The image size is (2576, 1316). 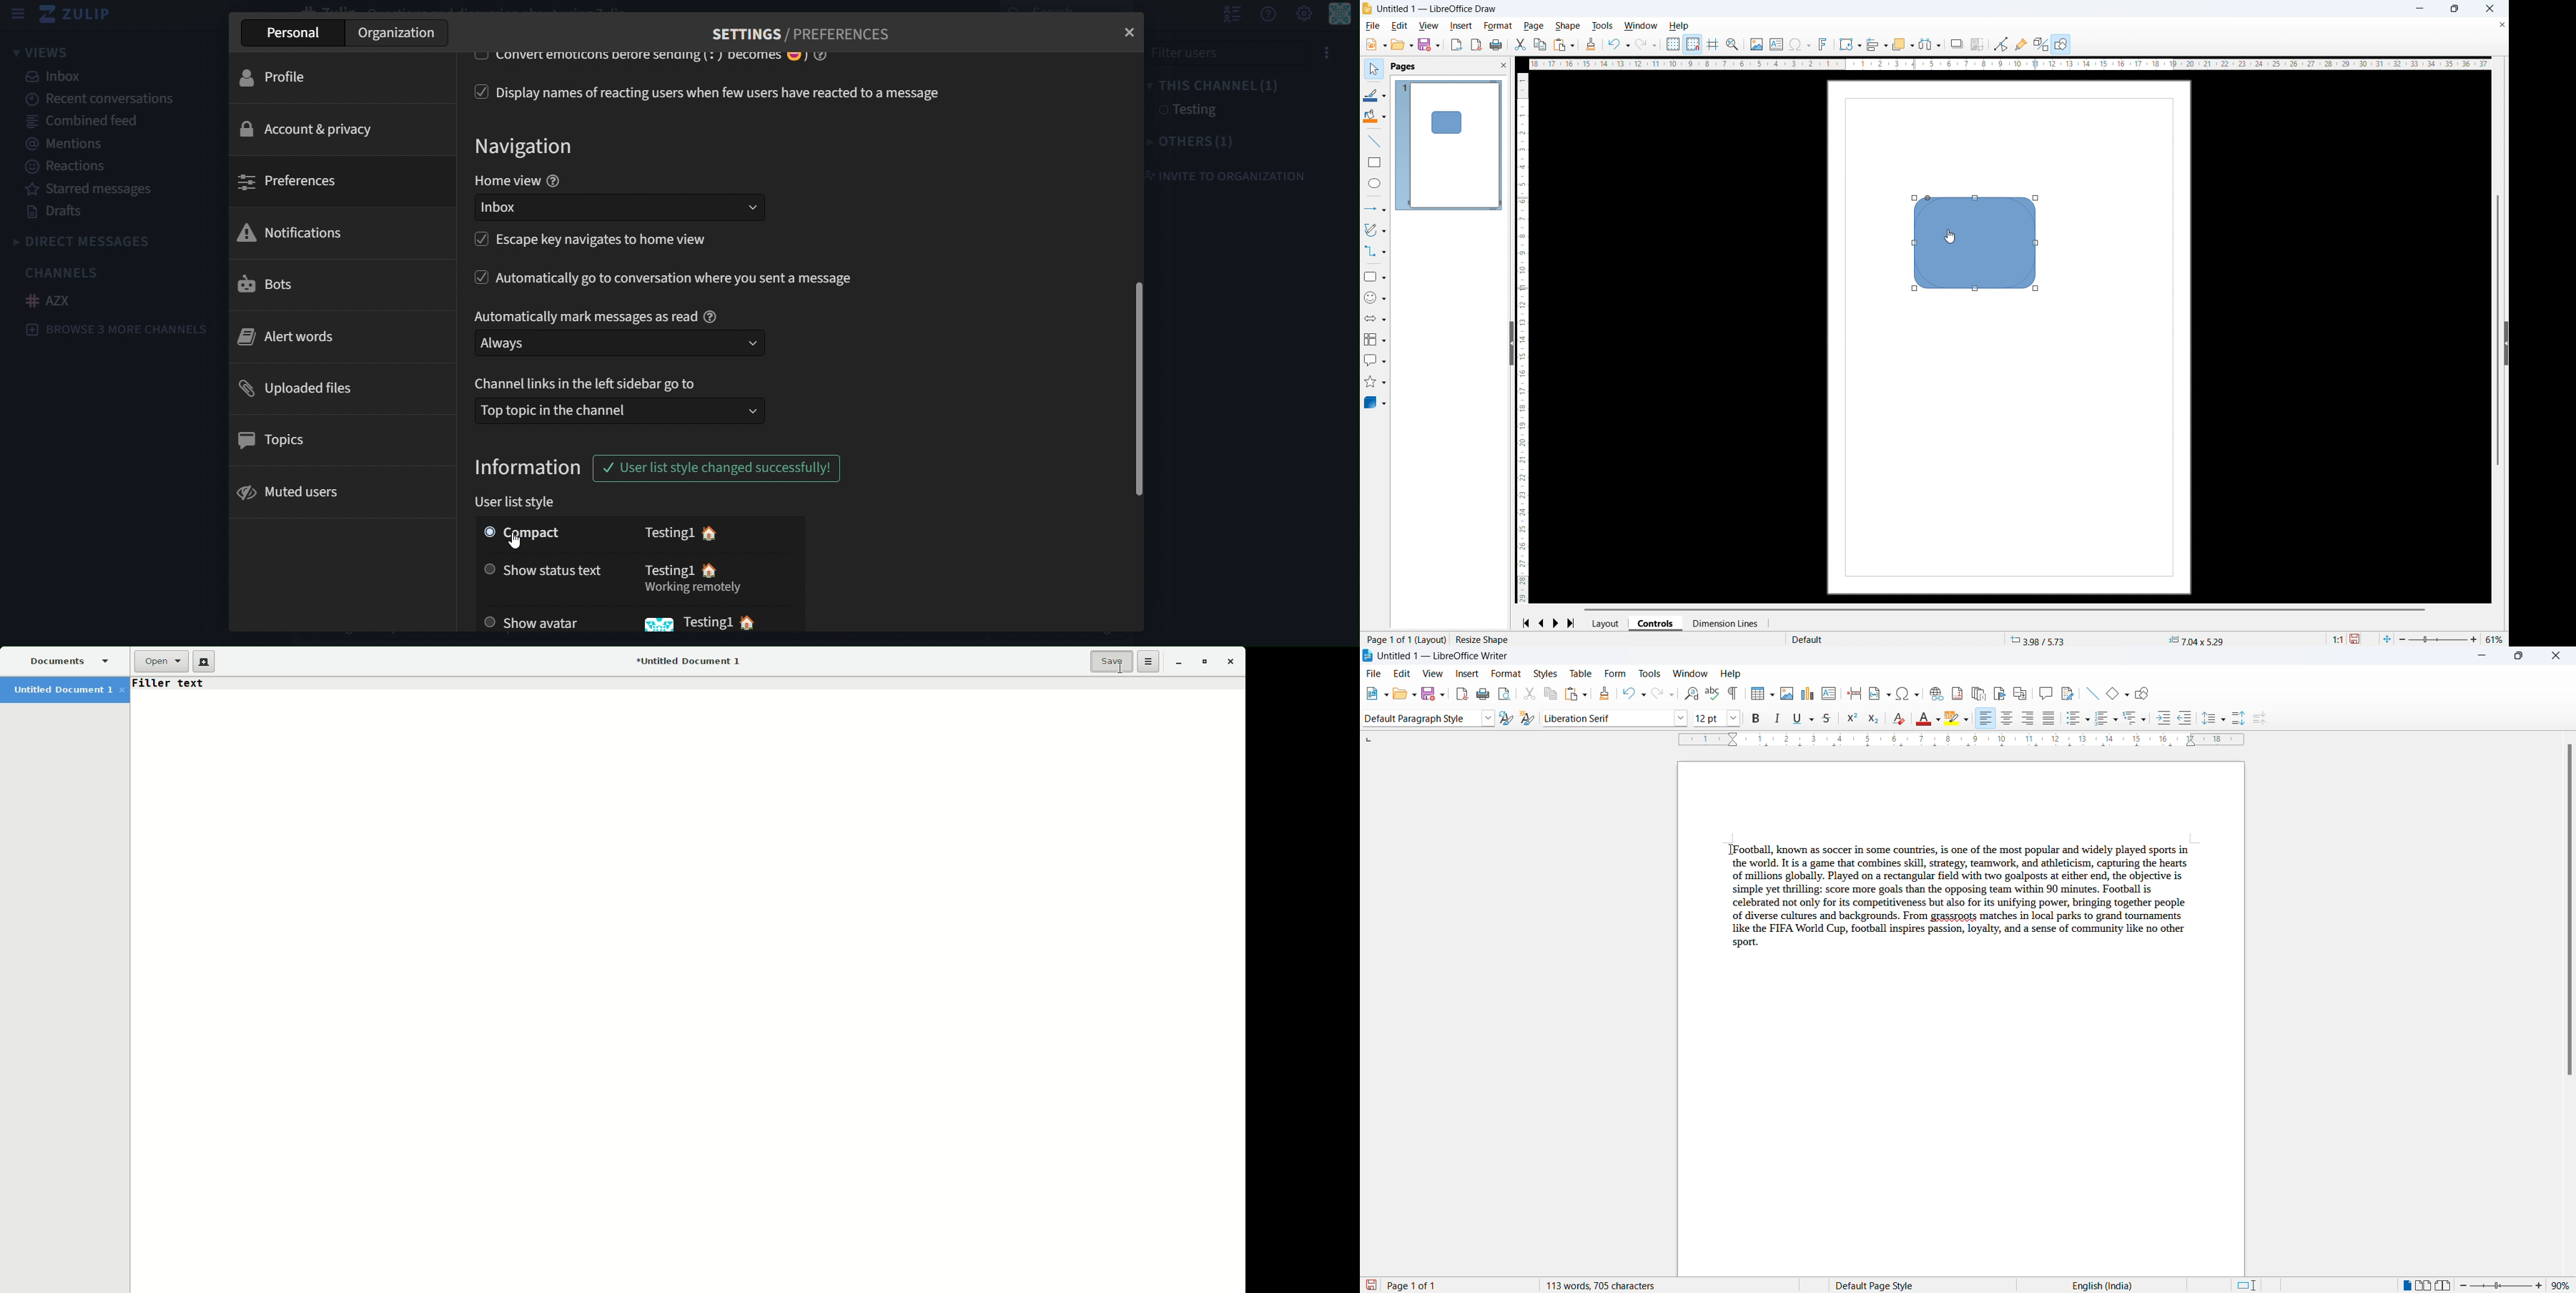 I want to click on toggle unordered list options, so click(x=2087, y=721).